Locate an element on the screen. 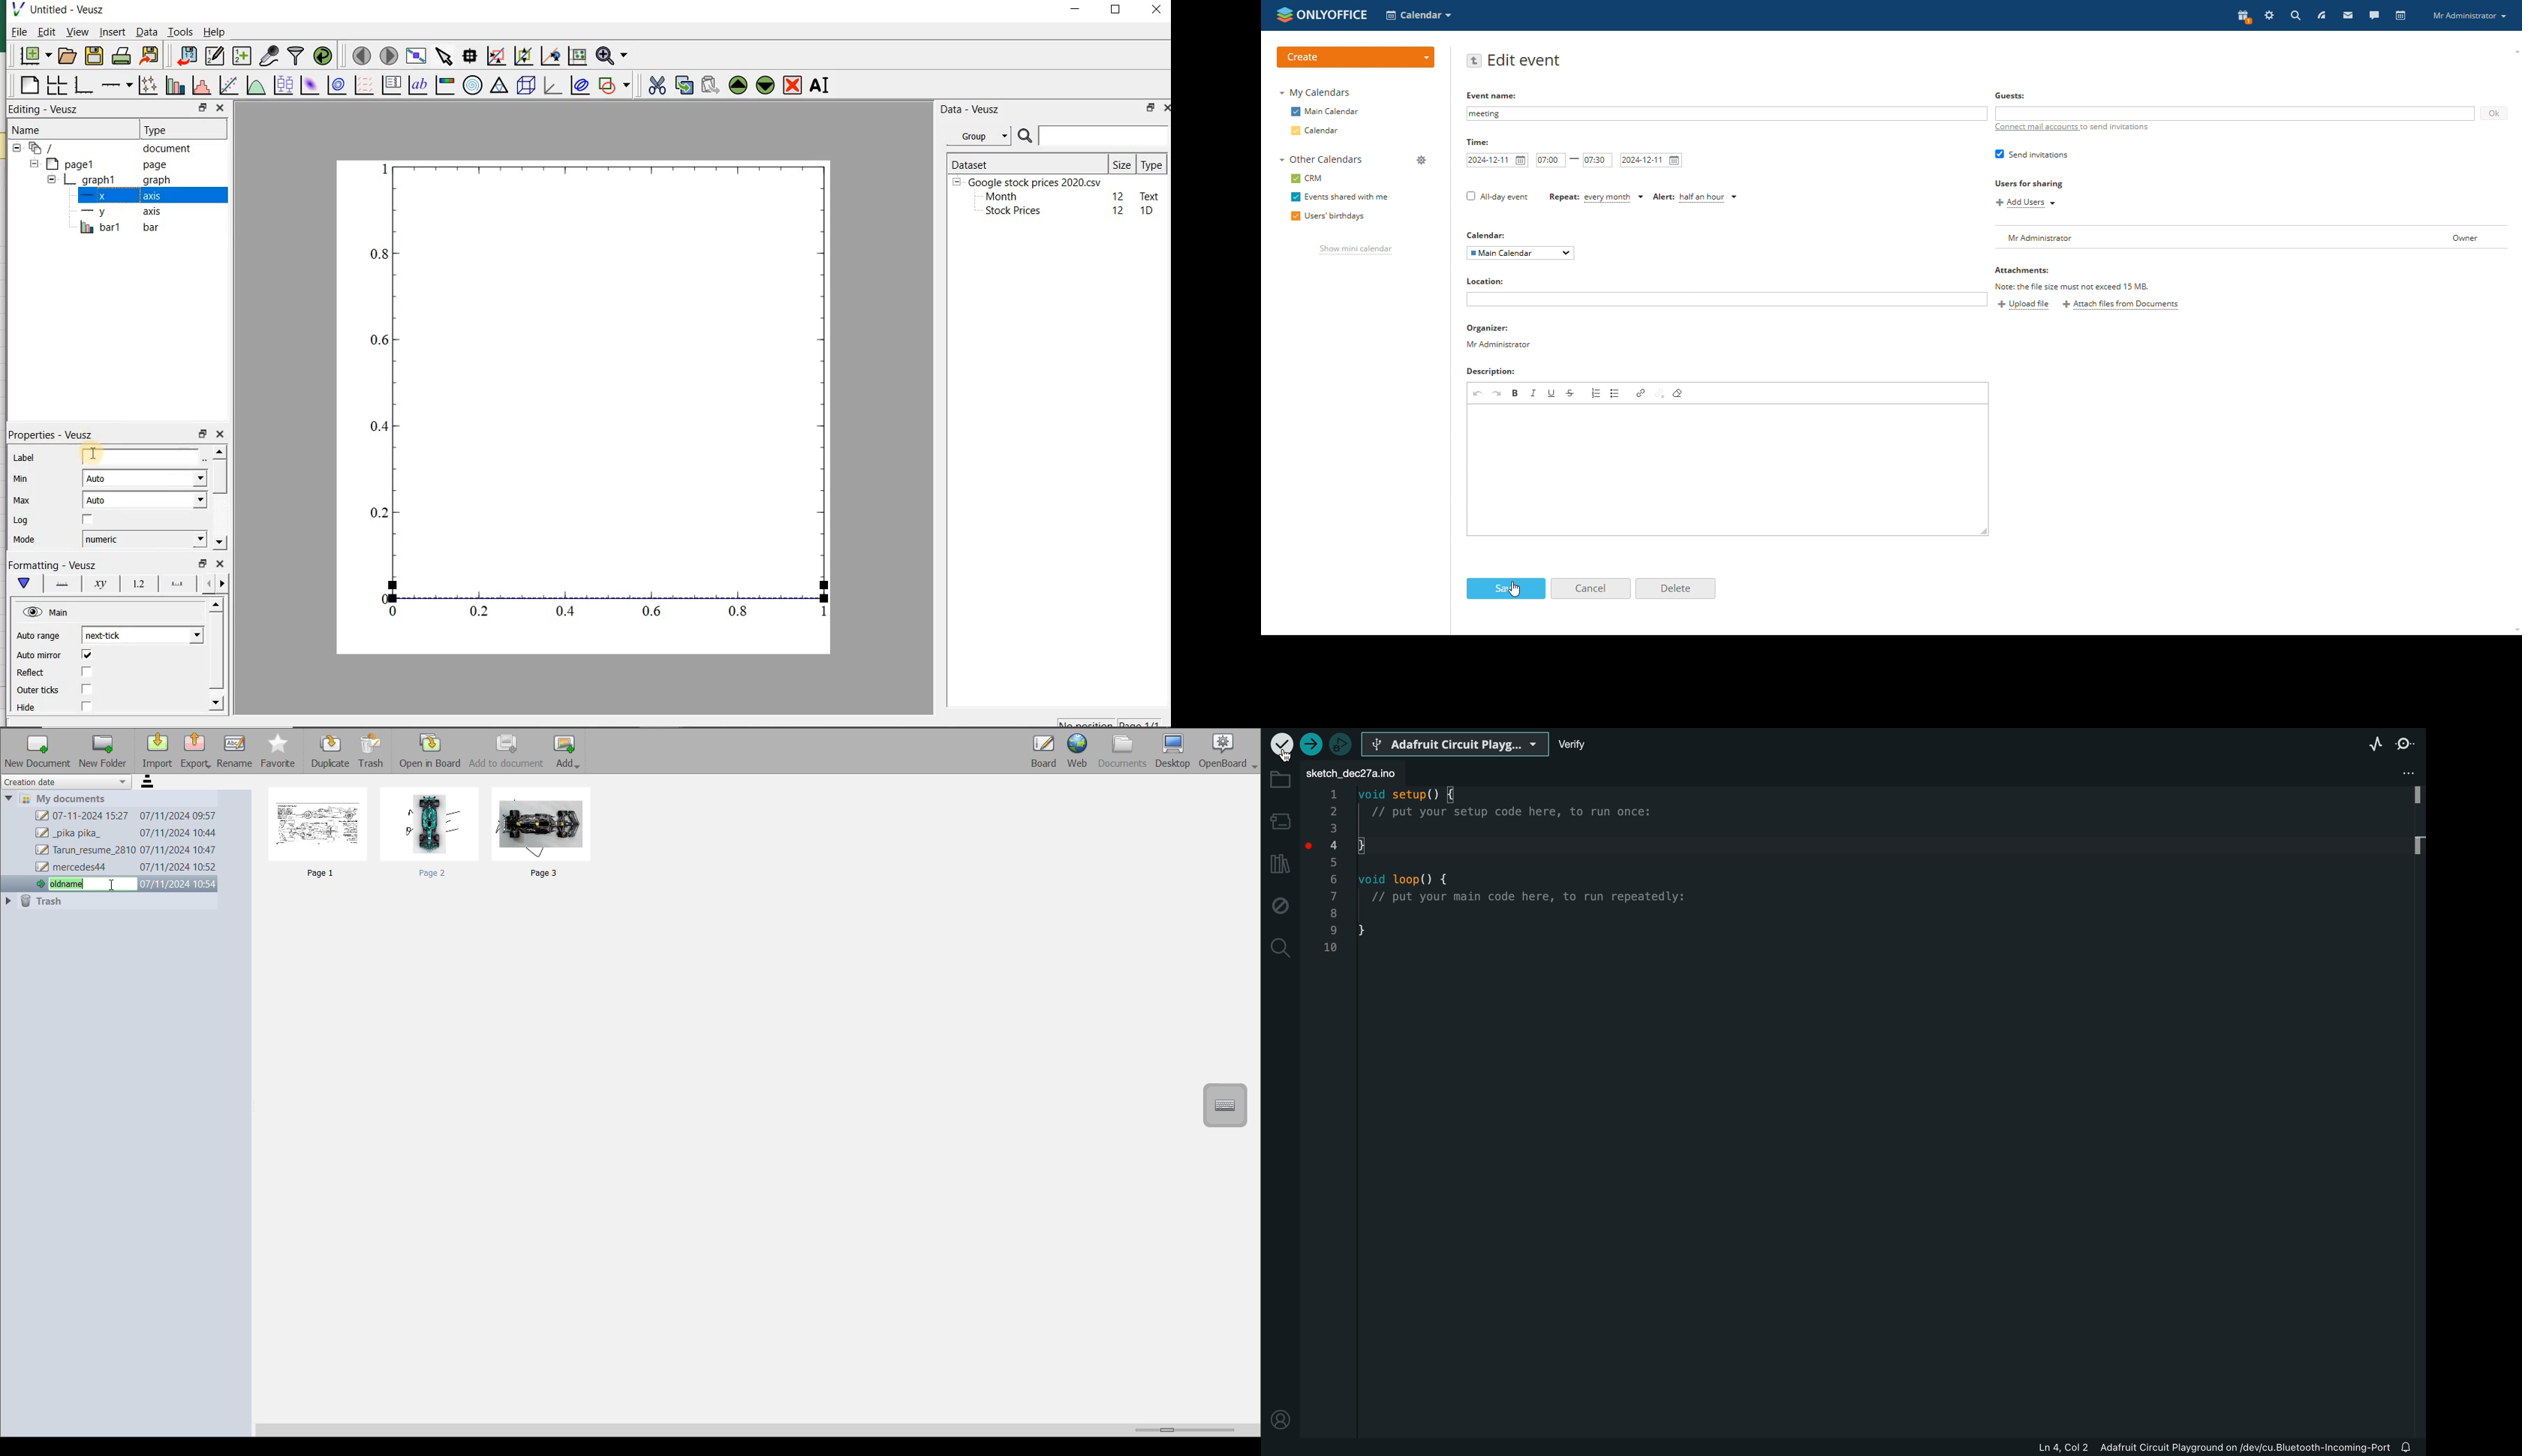 The image size is (2548, 1456). unlink is located at coordinates (1660, 393).